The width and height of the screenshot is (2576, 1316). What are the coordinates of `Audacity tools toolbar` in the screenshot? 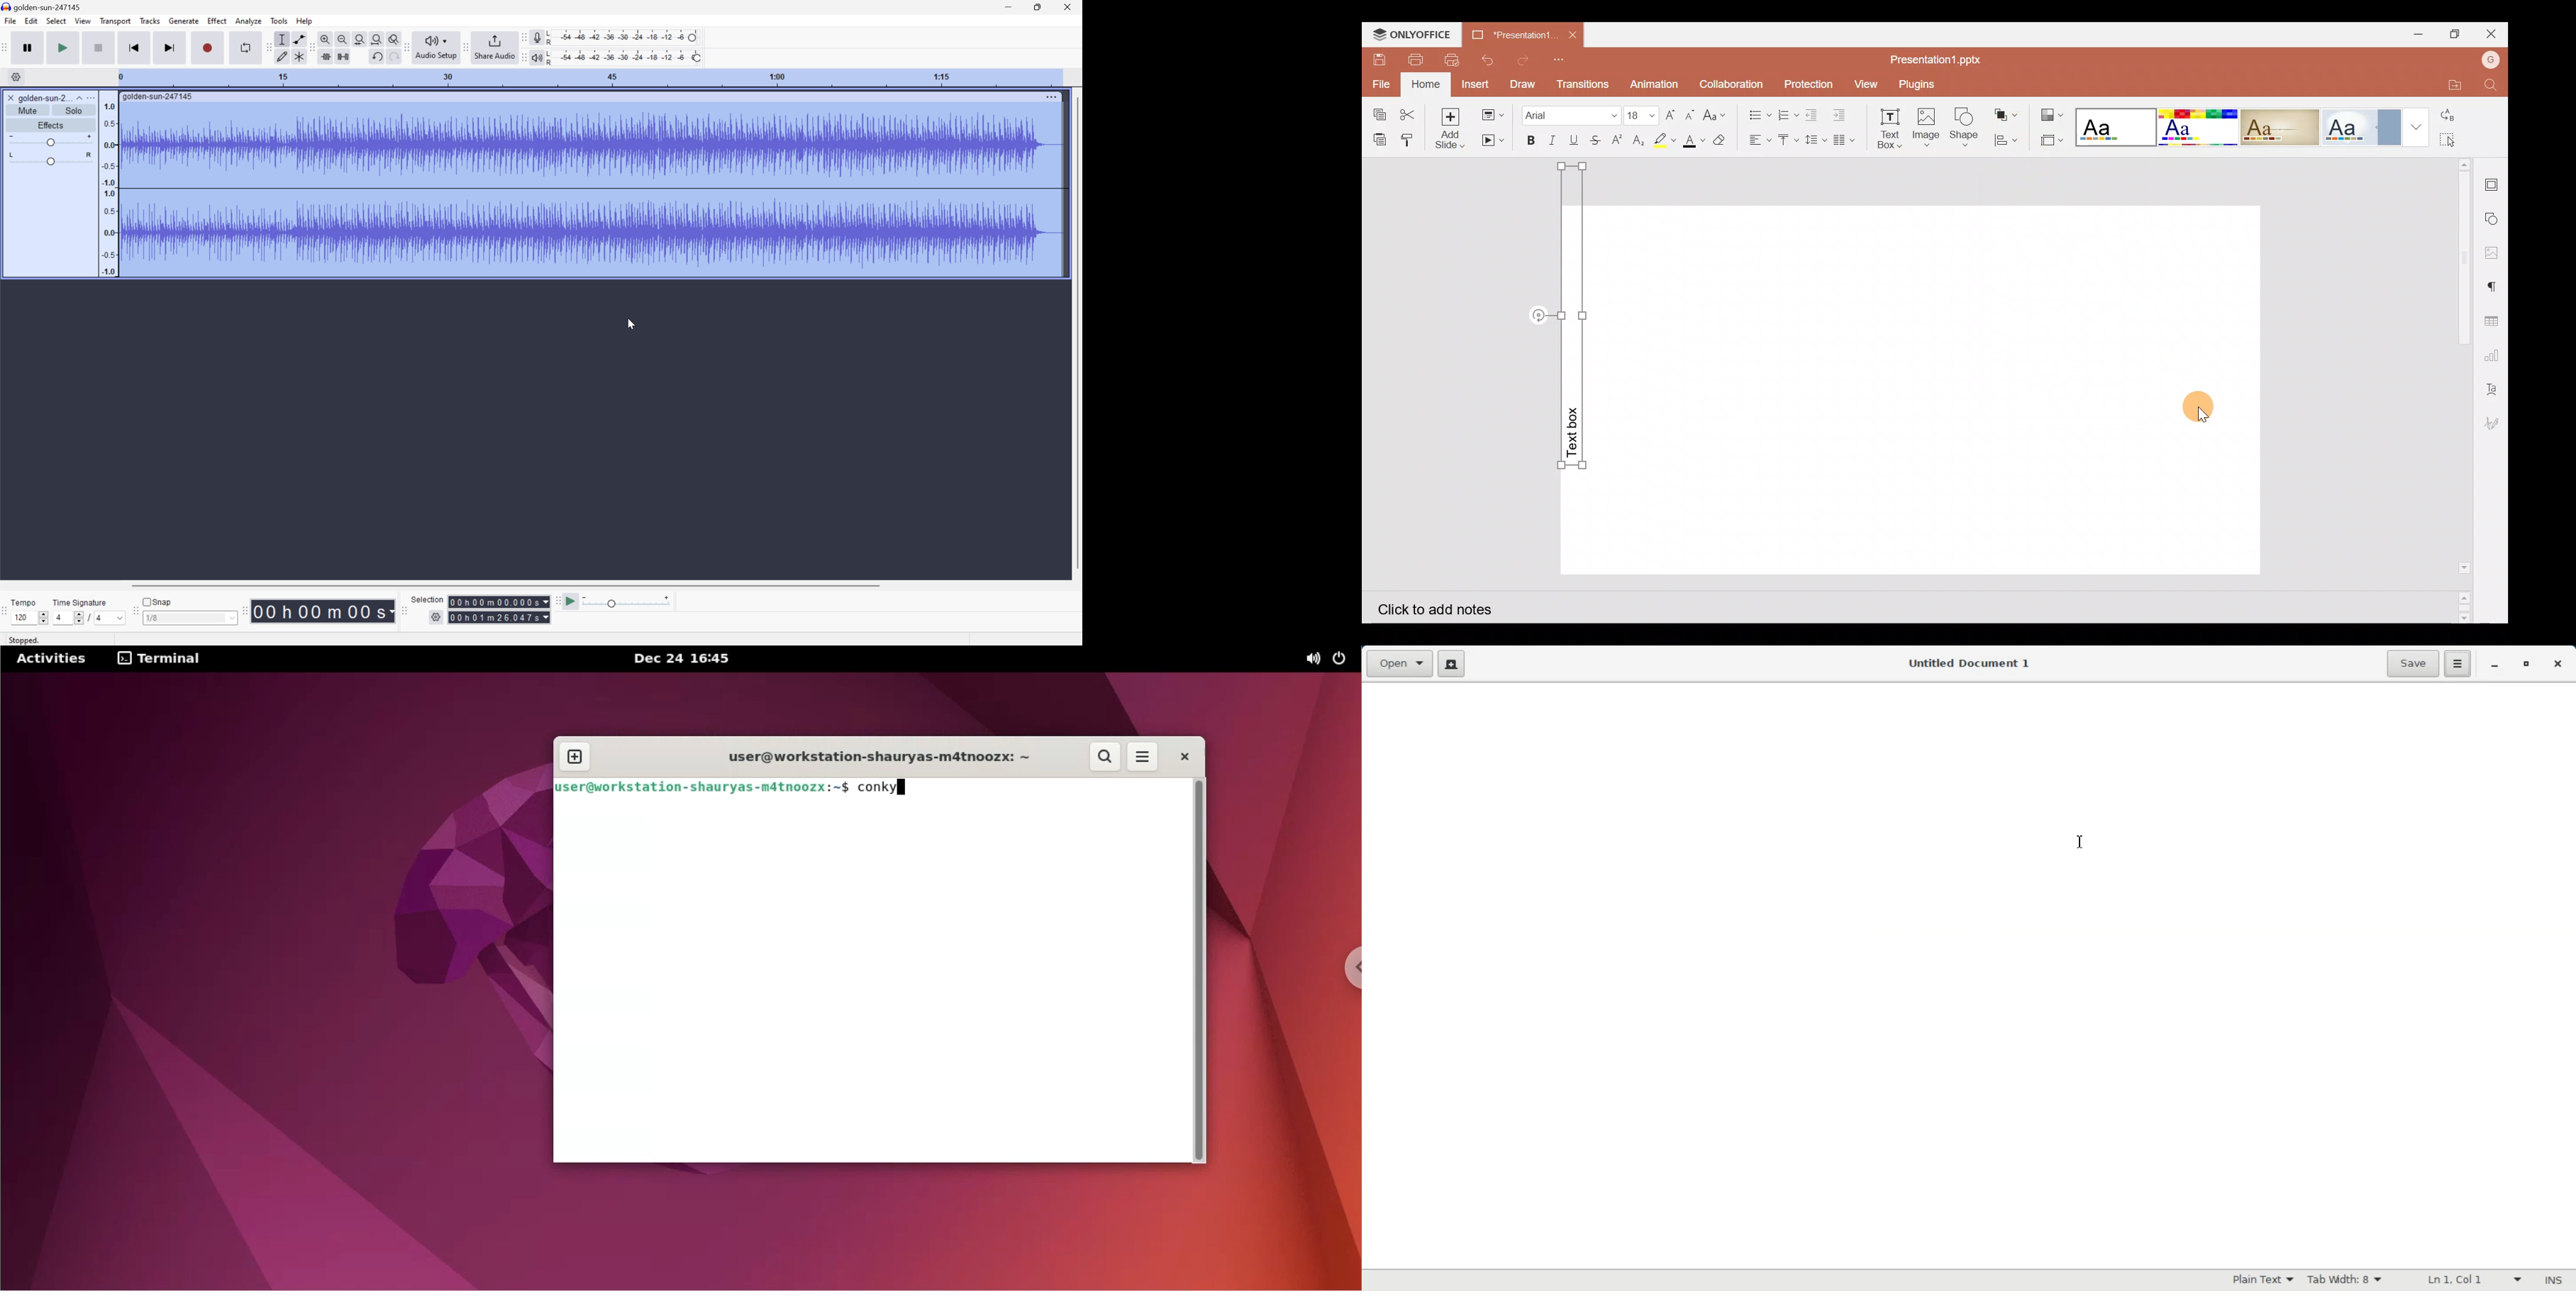 It's located at (267, 47).